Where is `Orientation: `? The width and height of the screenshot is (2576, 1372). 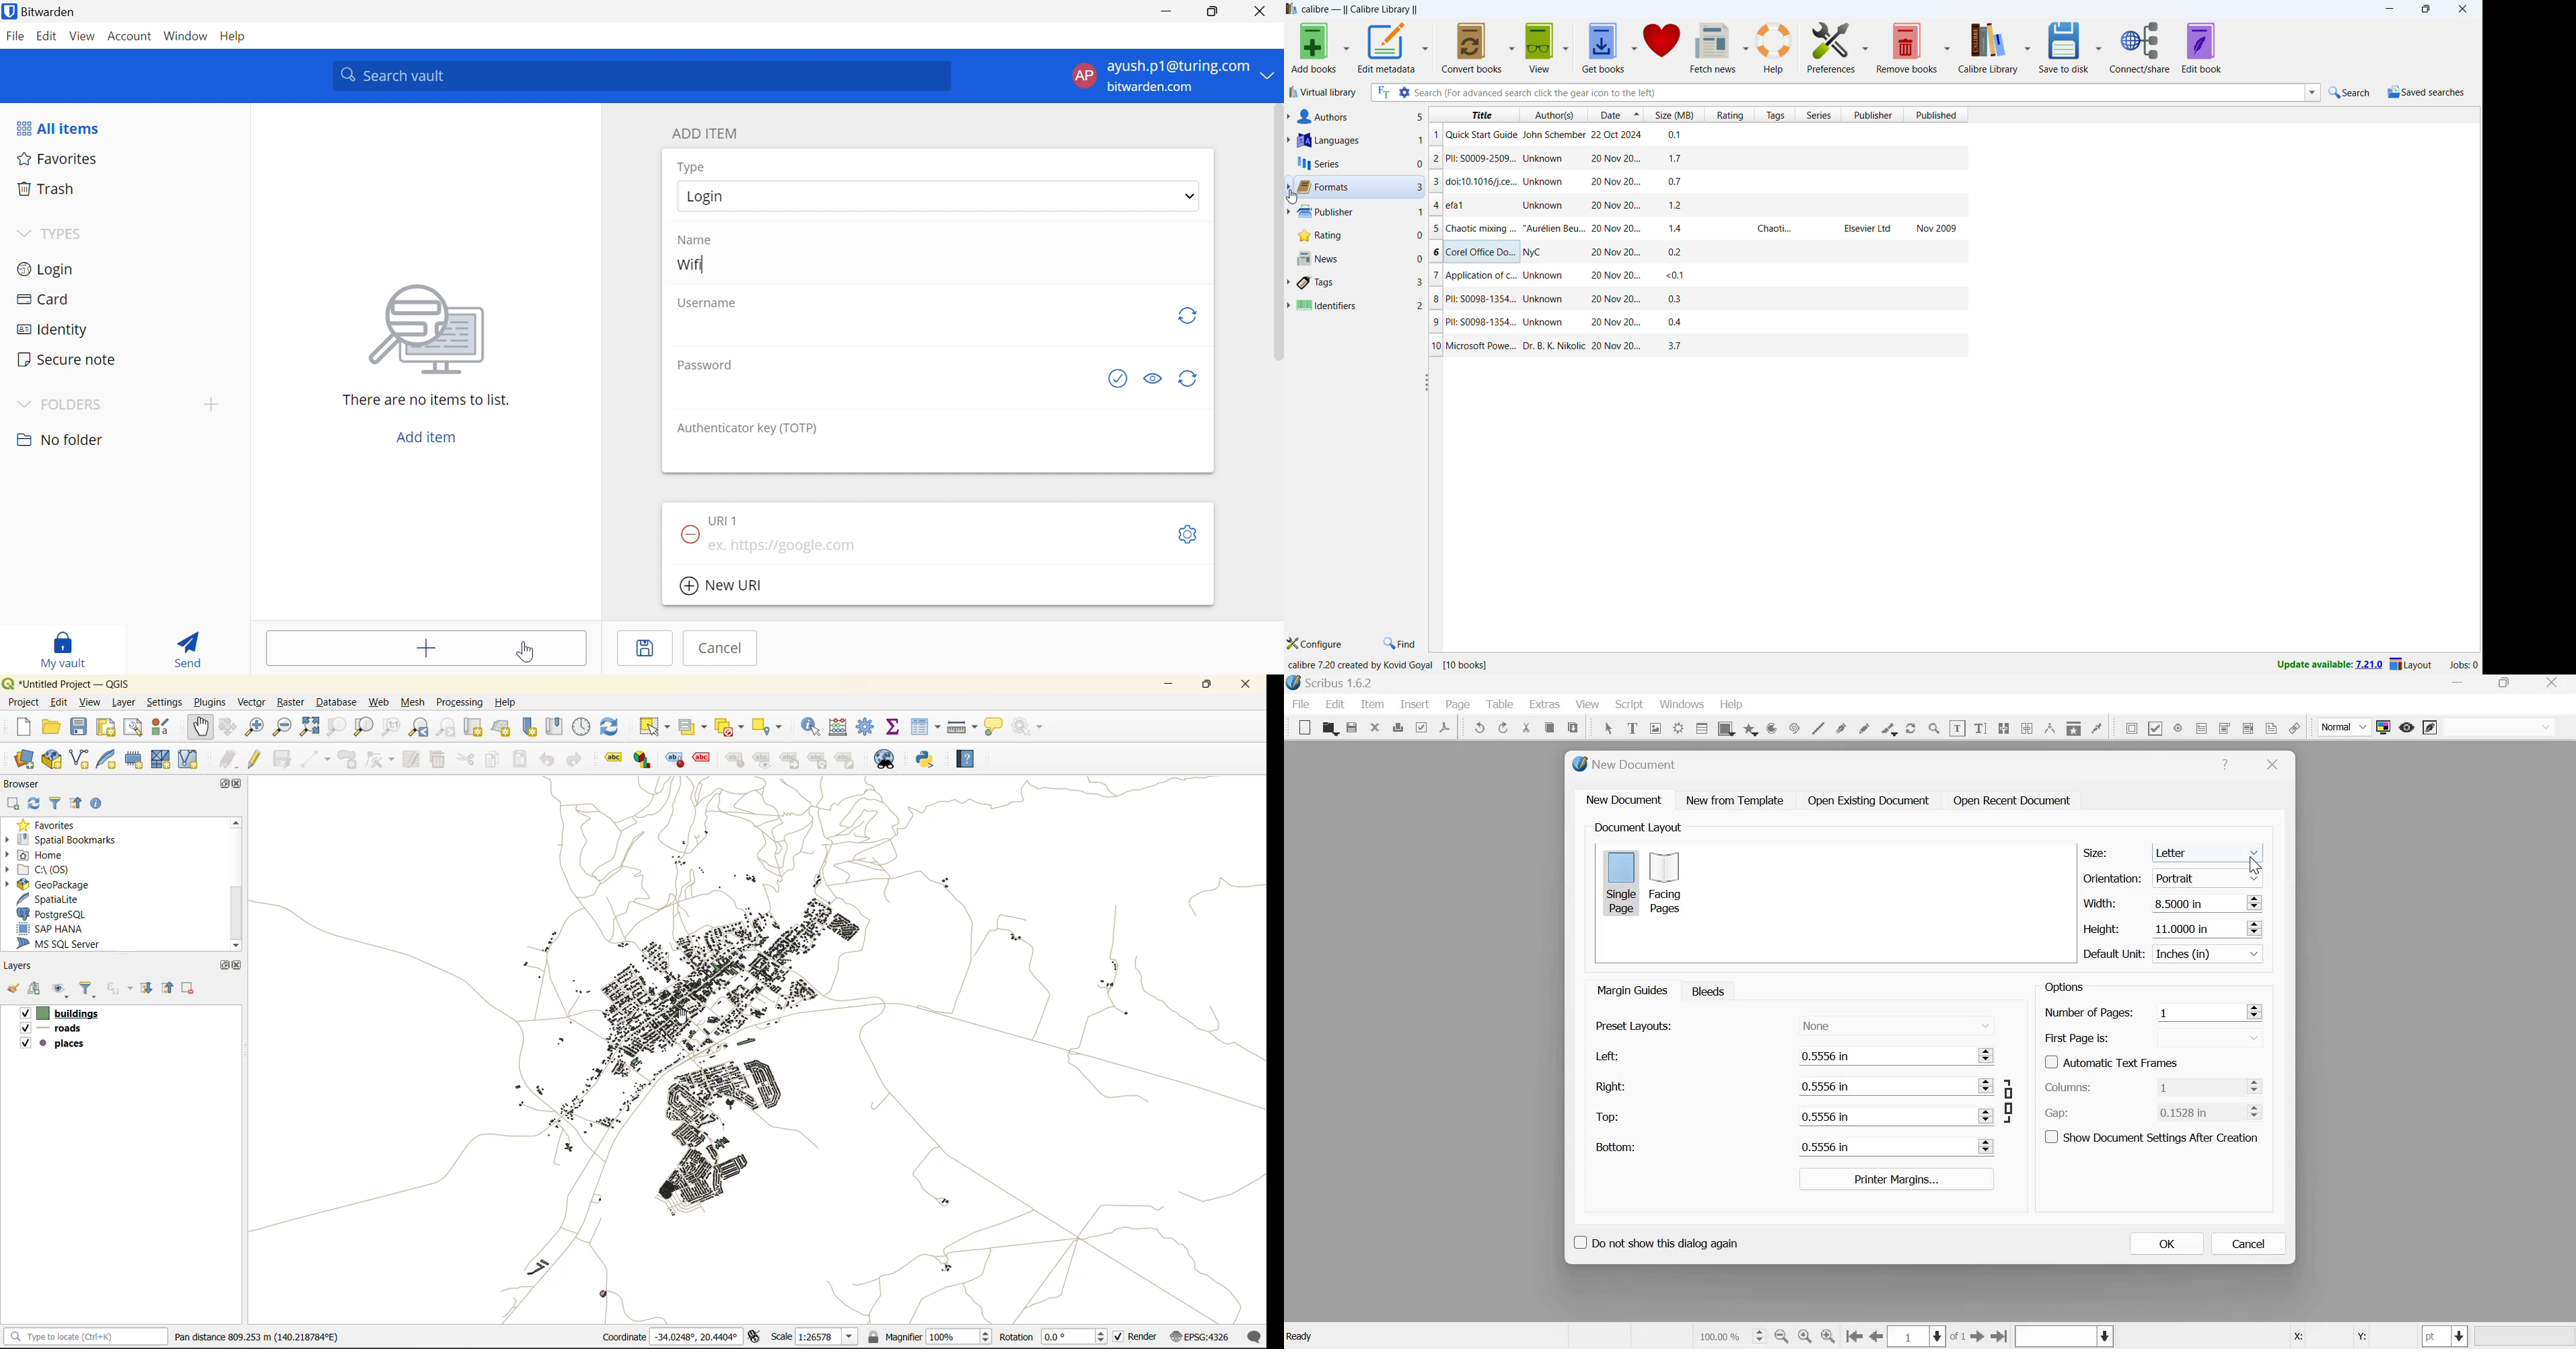
Orientation:  is located at coordinates (2112, 877).